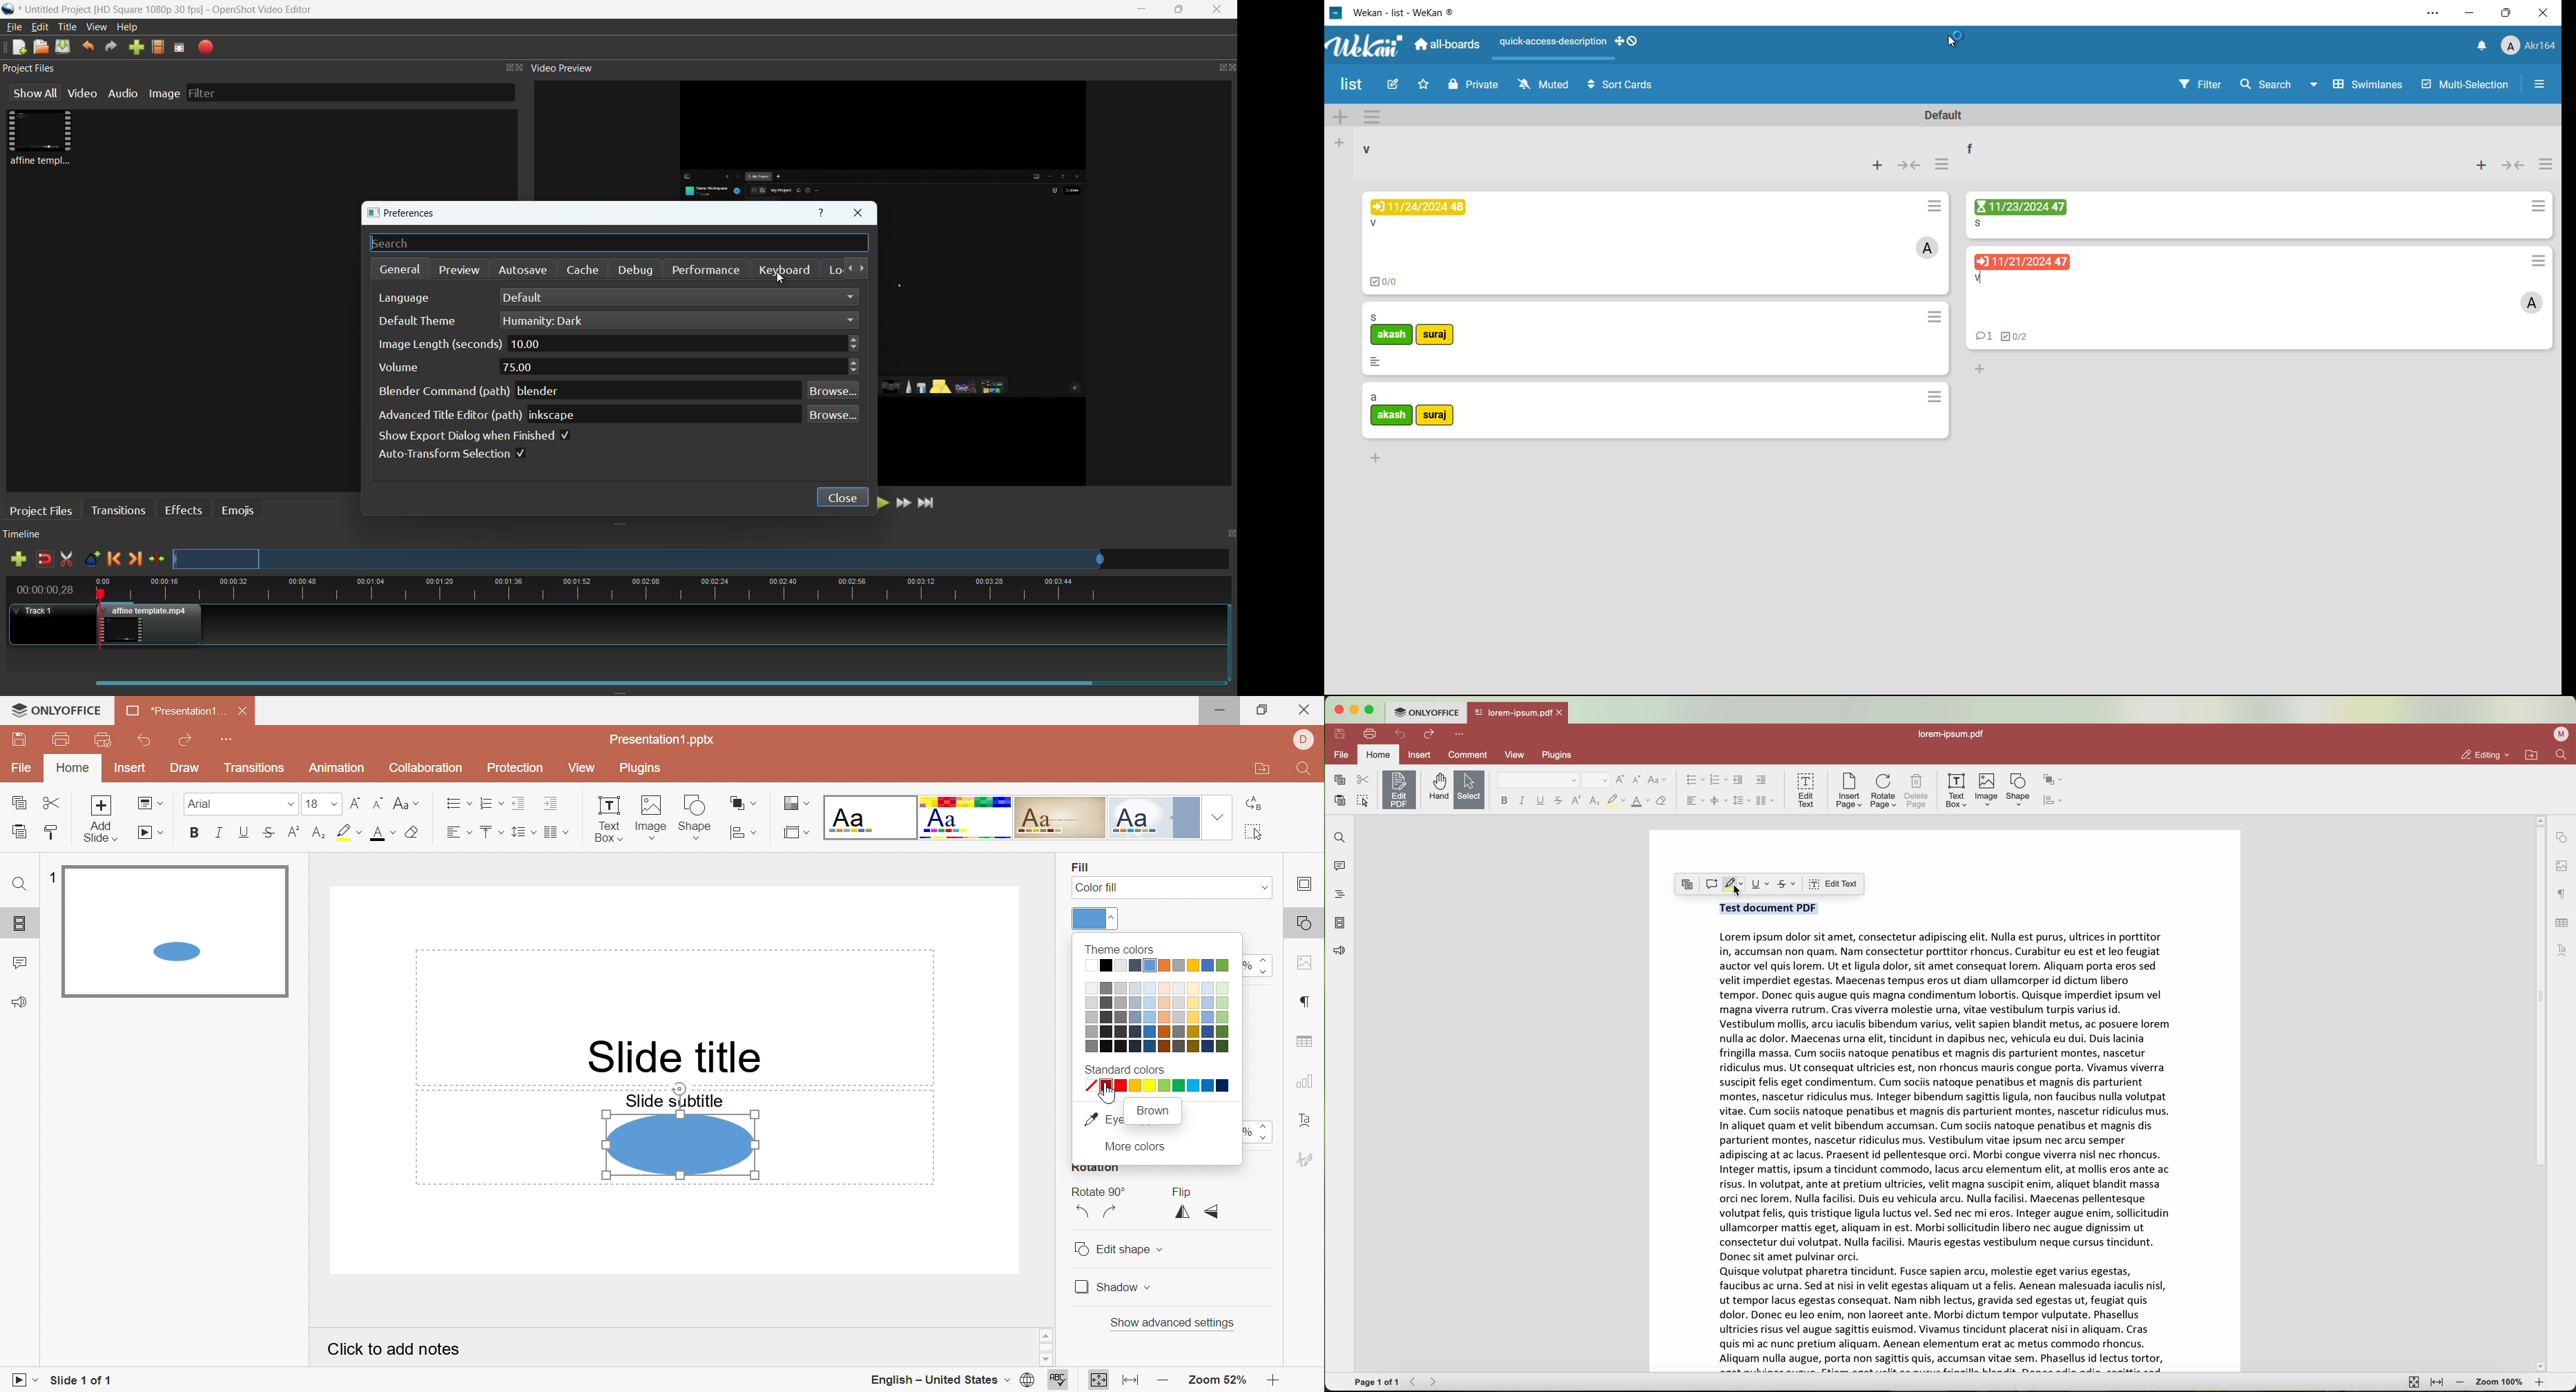 The height and width of the screenshot is (1400, 2576). What do you see at coordinates (490, 832) in the screenshot?
I see `Vertical align` at bounding box center [490, 832].